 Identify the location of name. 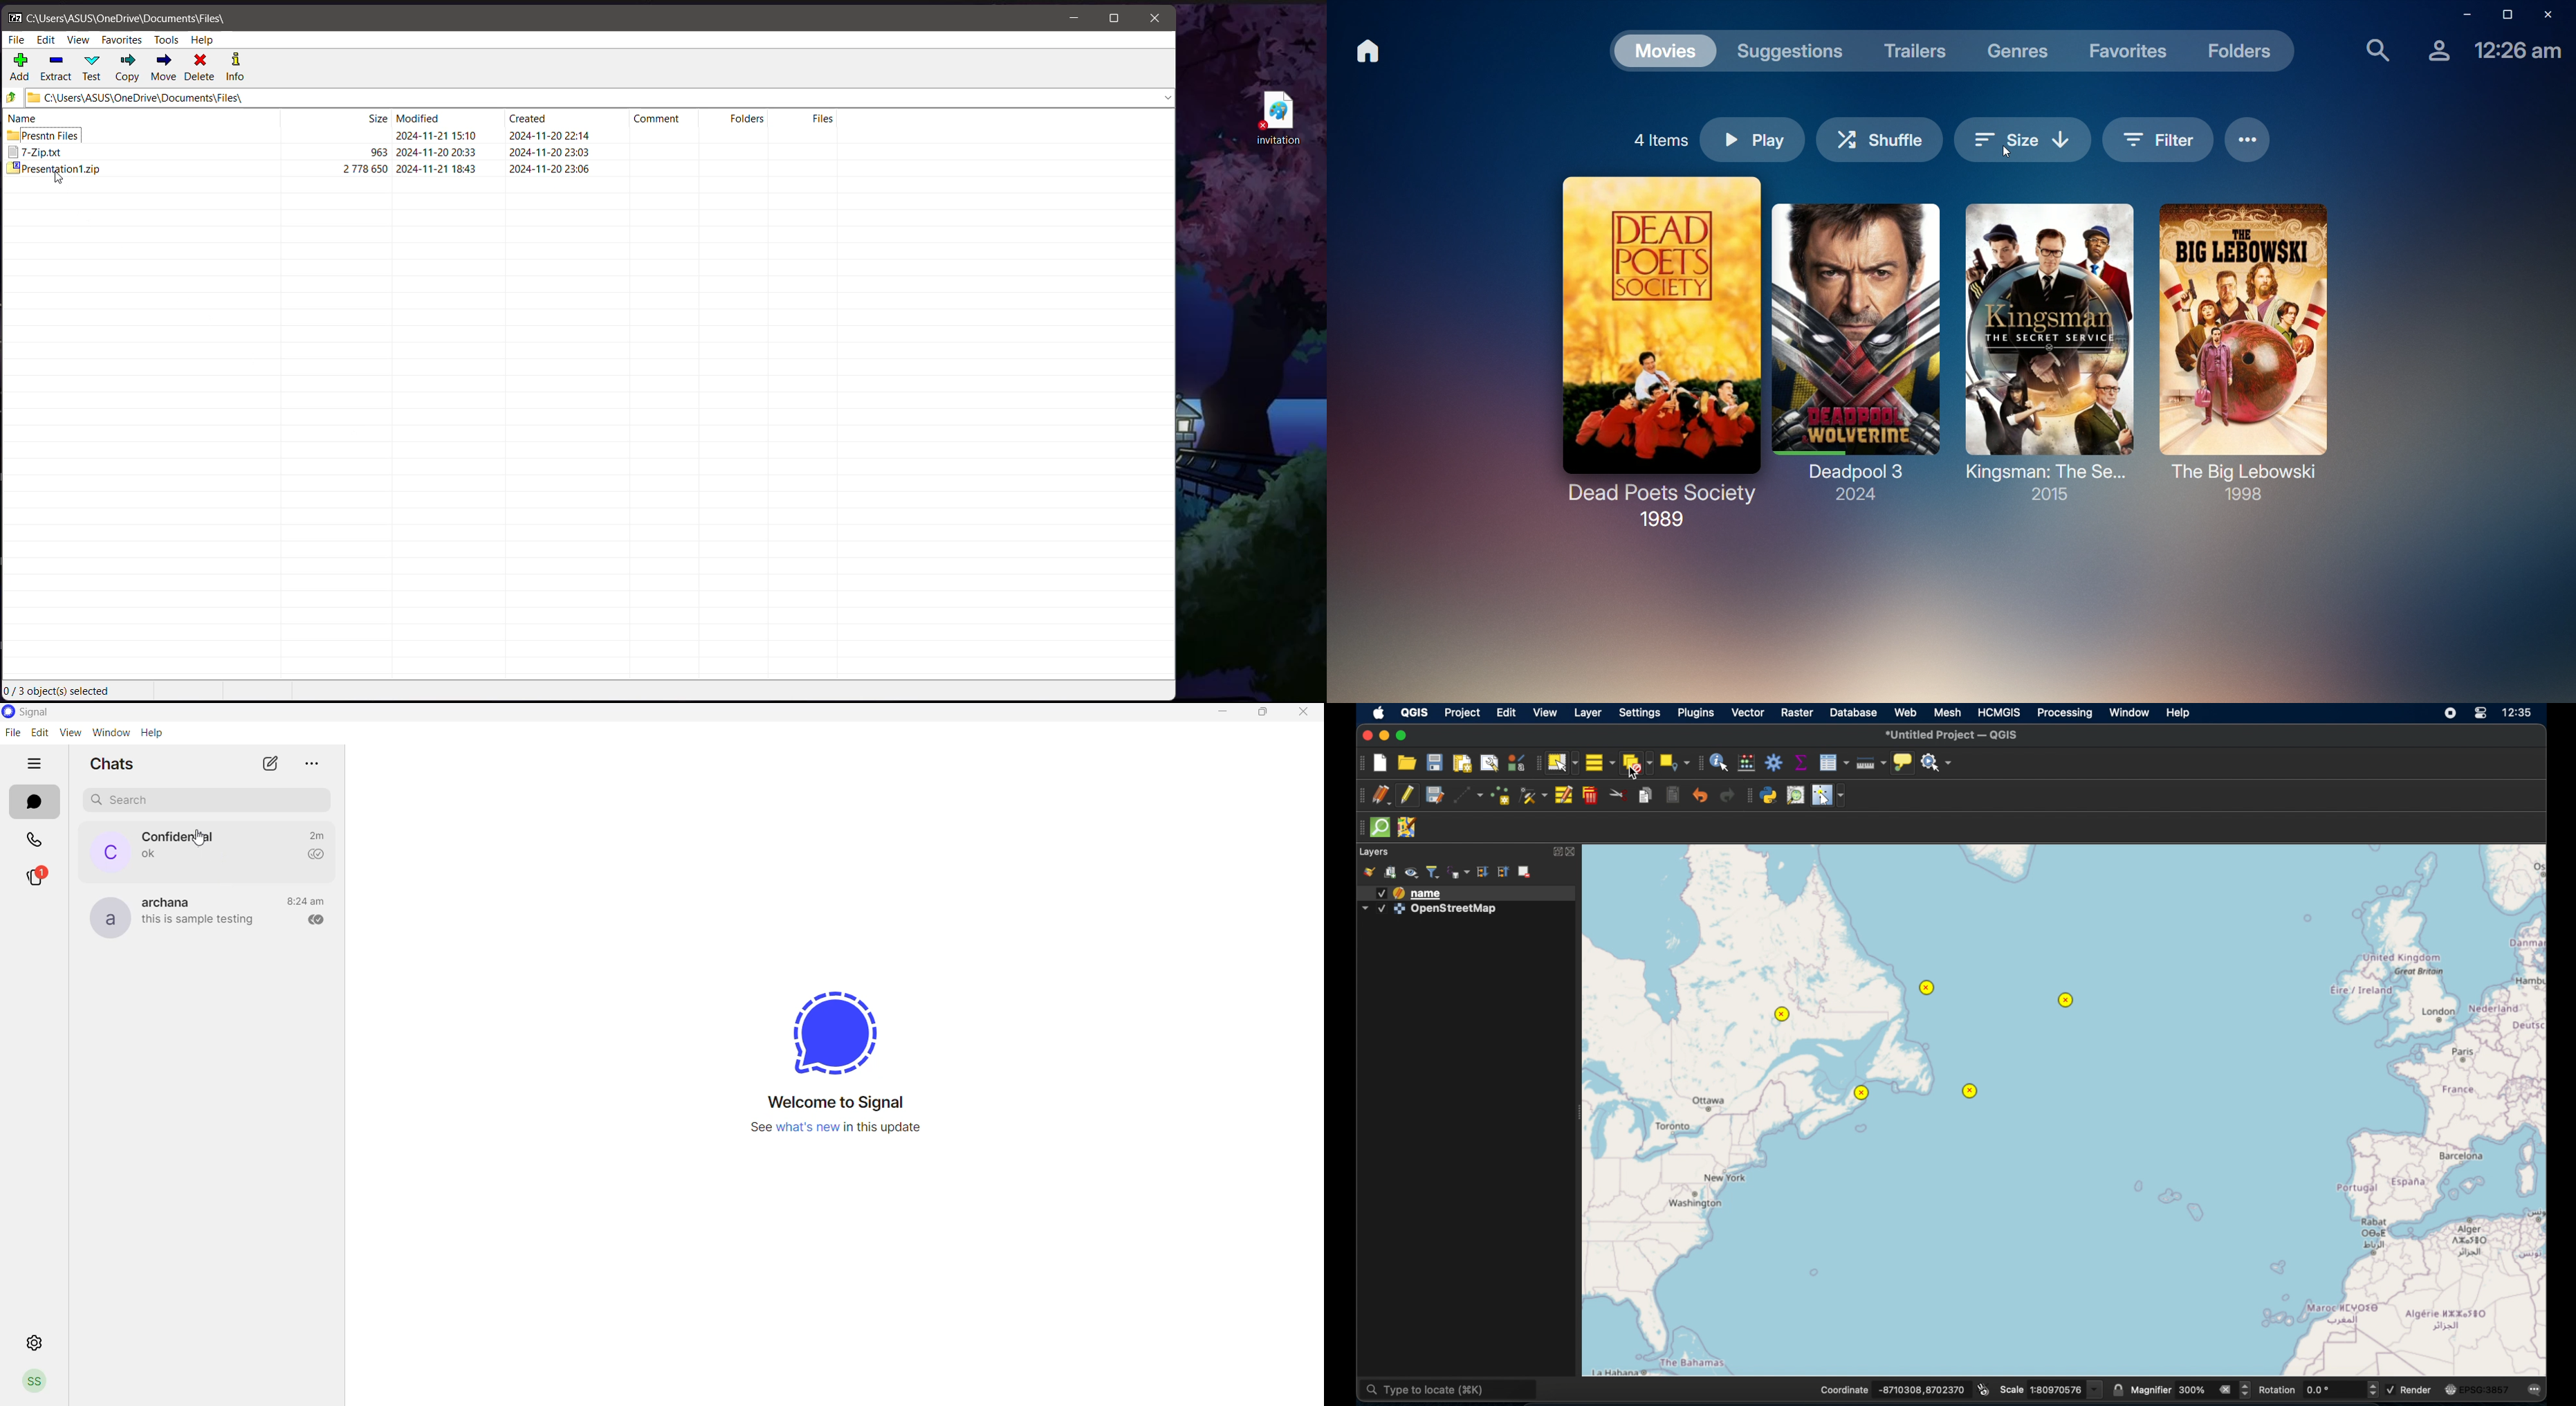
(23, 118).